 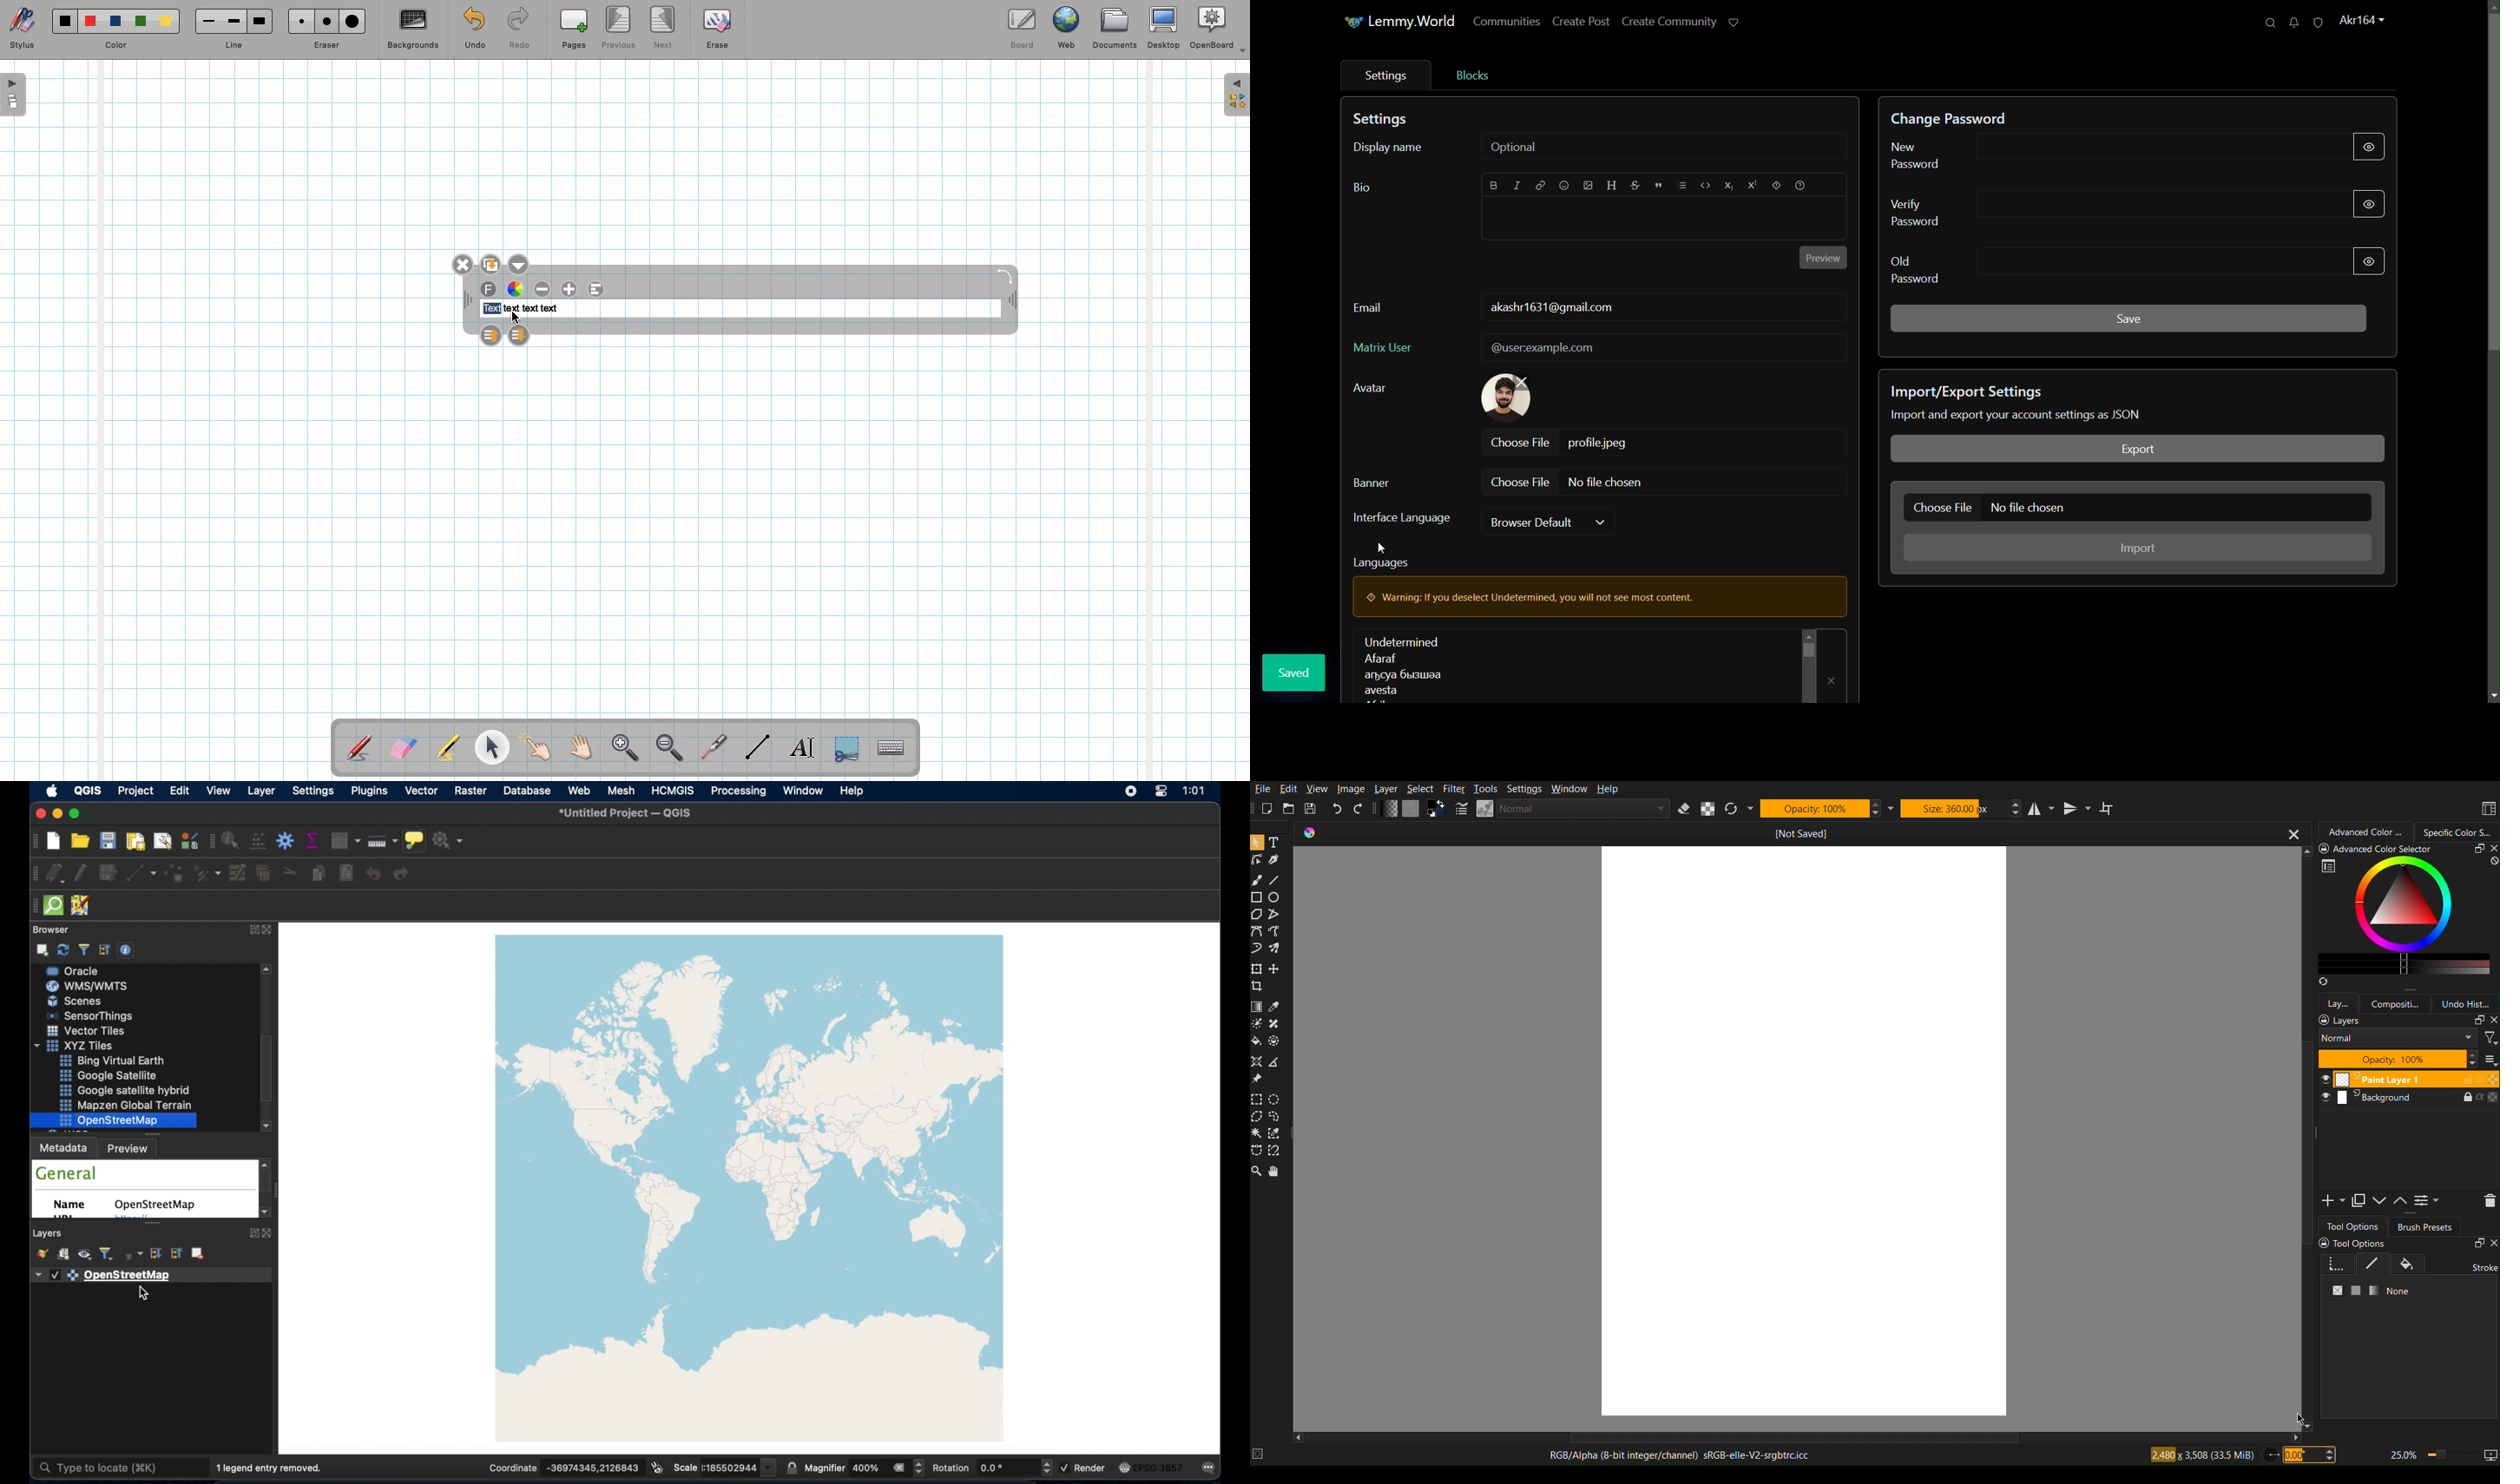 I want to click on modify. attributes, so click(x=238, y=874).